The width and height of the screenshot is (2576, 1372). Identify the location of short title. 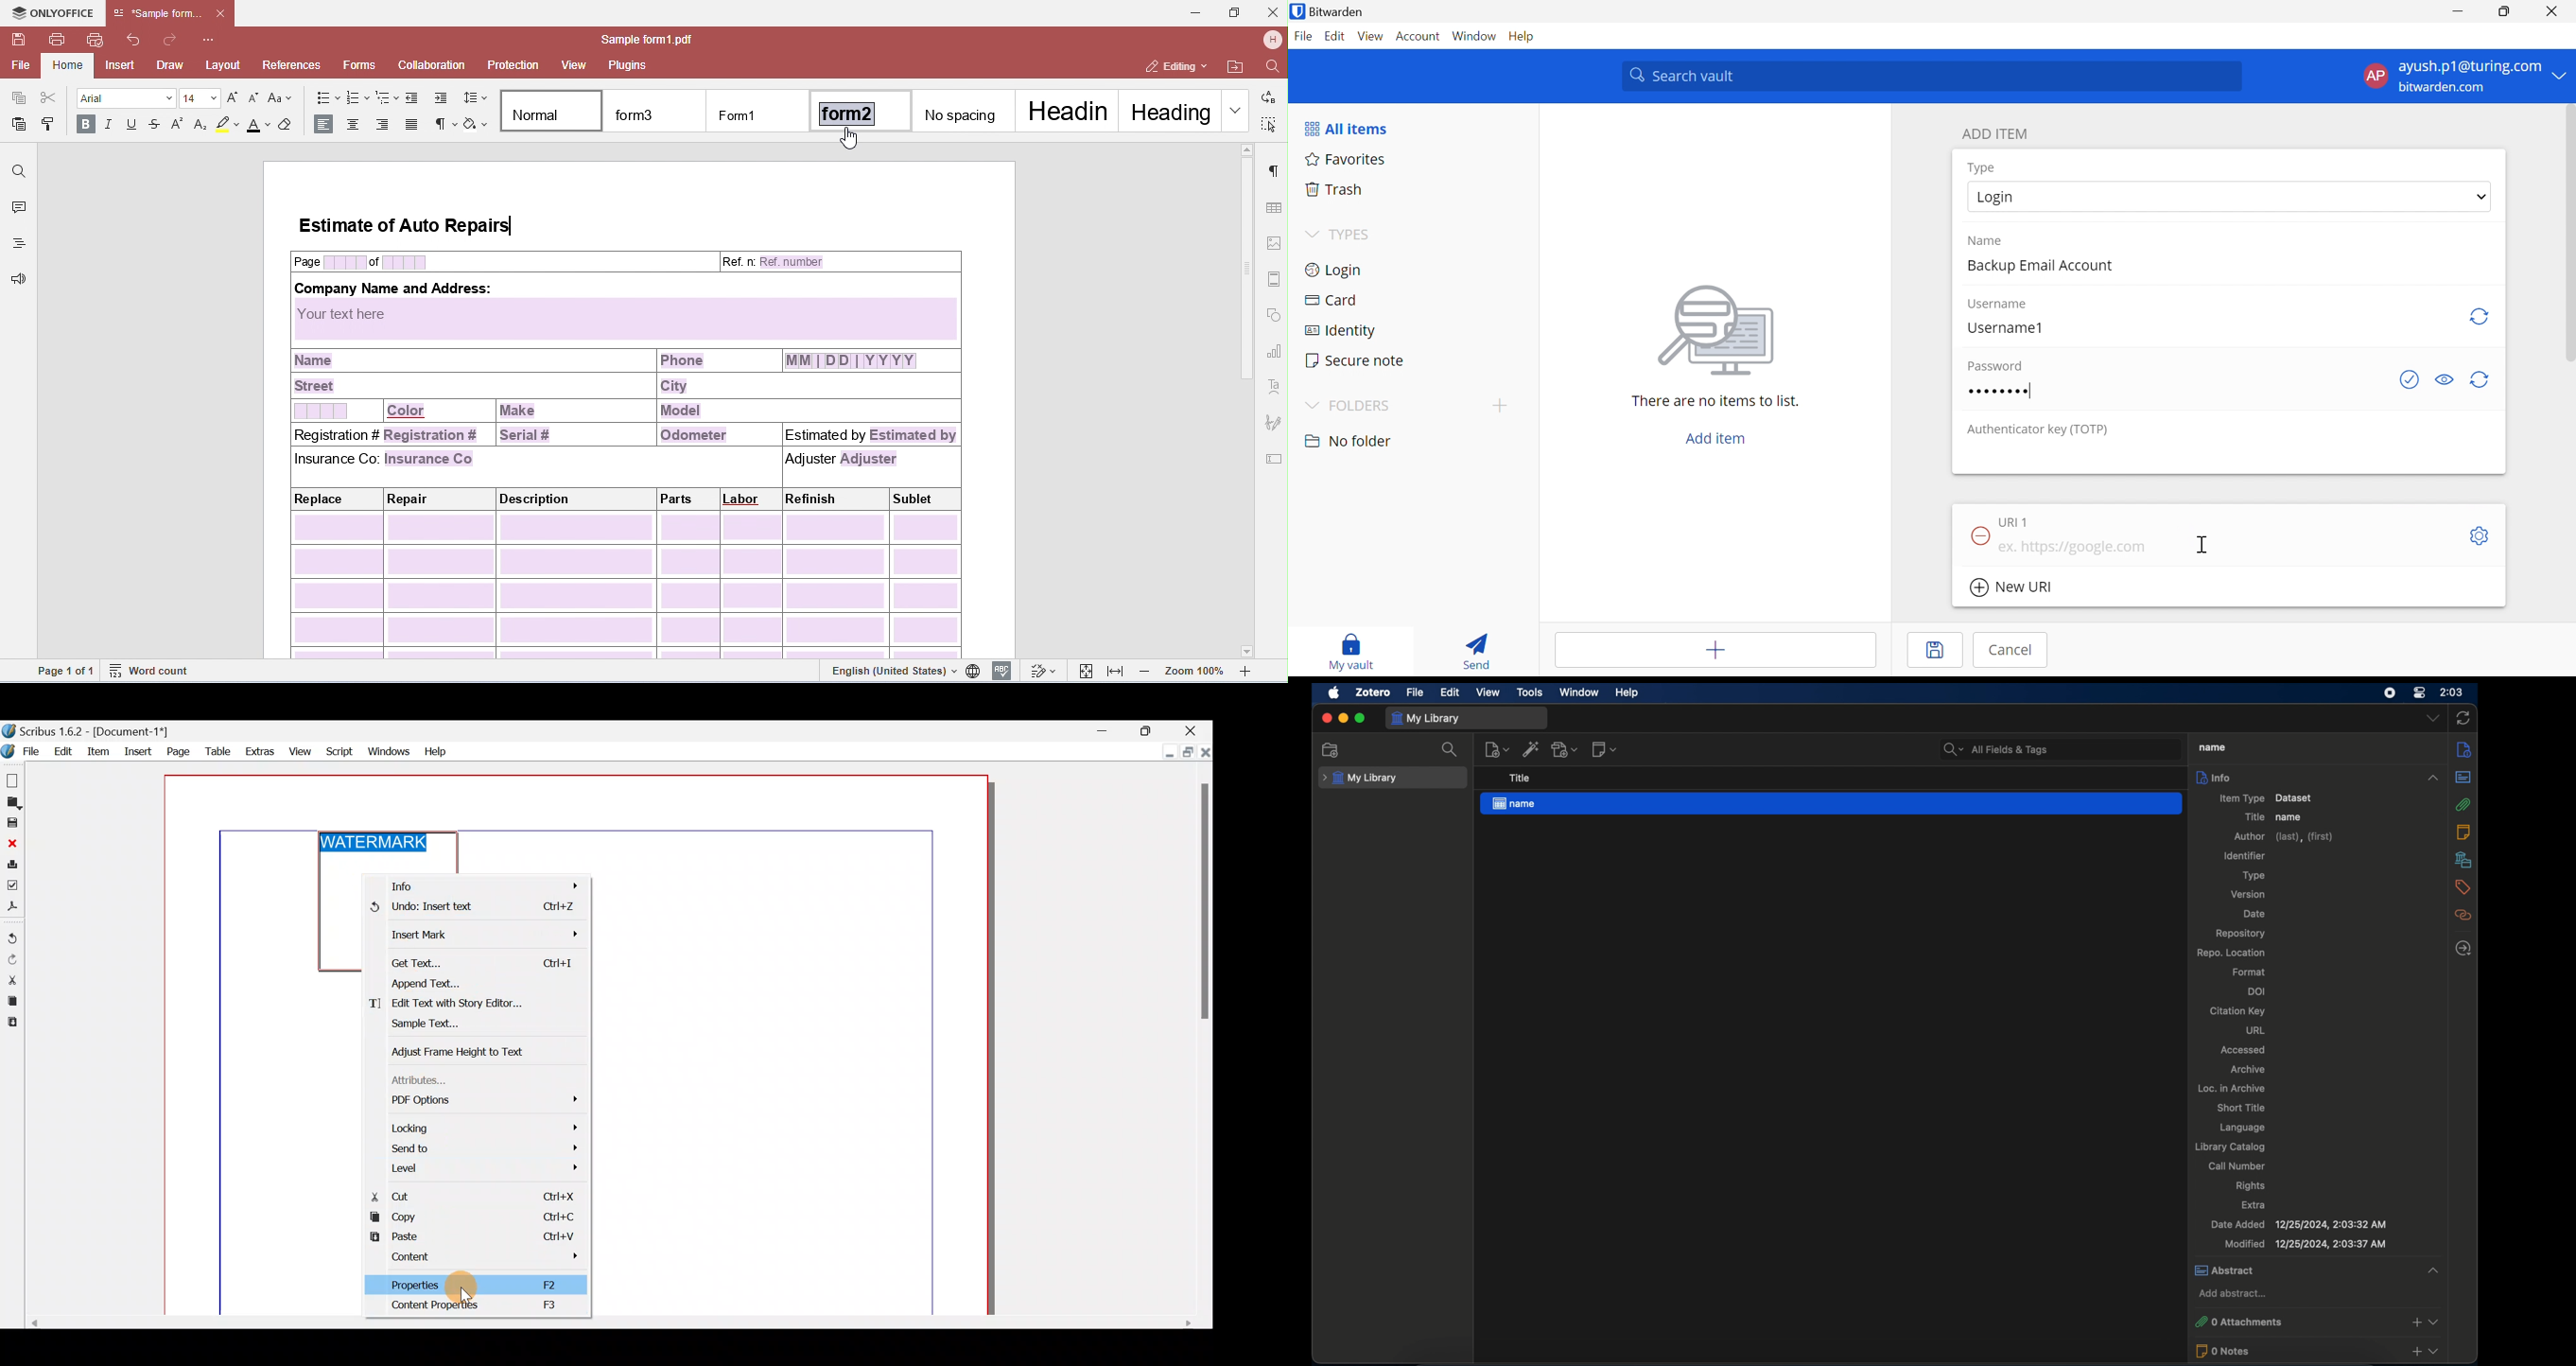
(2243, 1107).